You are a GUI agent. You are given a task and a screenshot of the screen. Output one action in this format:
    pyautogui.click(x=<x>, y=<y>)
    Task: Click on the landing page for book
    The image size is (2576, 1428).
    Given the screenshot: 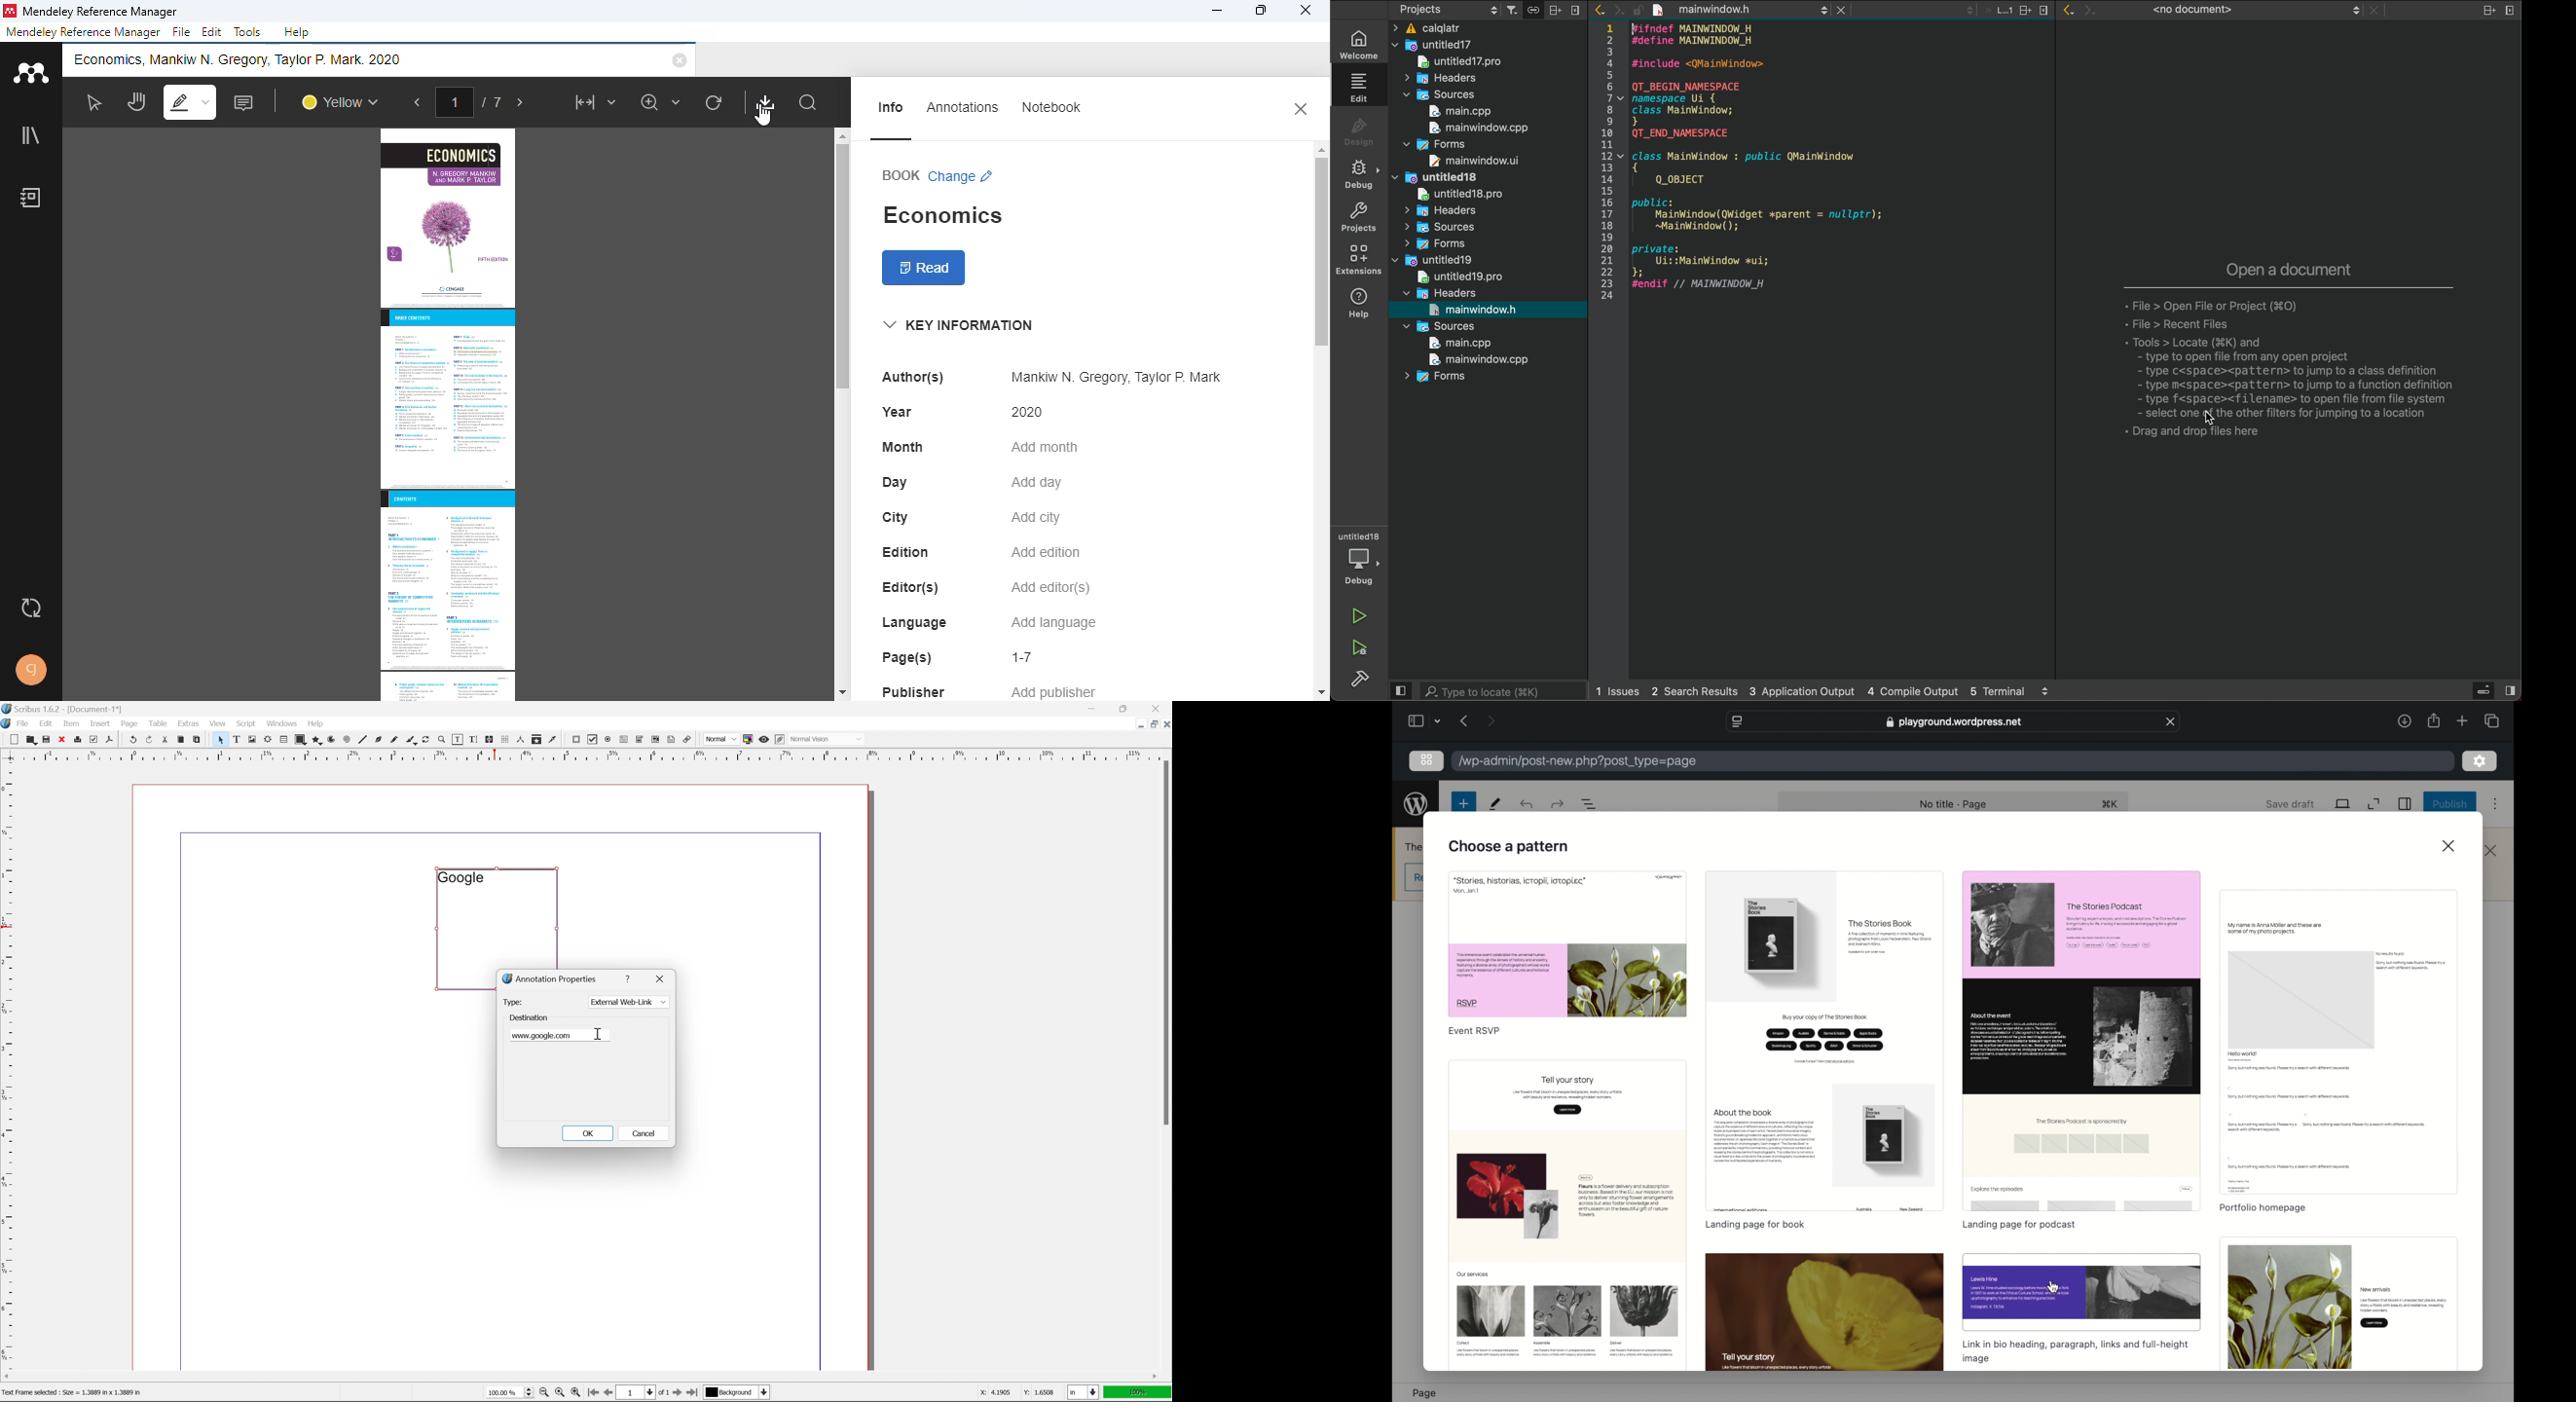 What is the action you would take?
    pyautogui.click(x=1755, y=1224)
    